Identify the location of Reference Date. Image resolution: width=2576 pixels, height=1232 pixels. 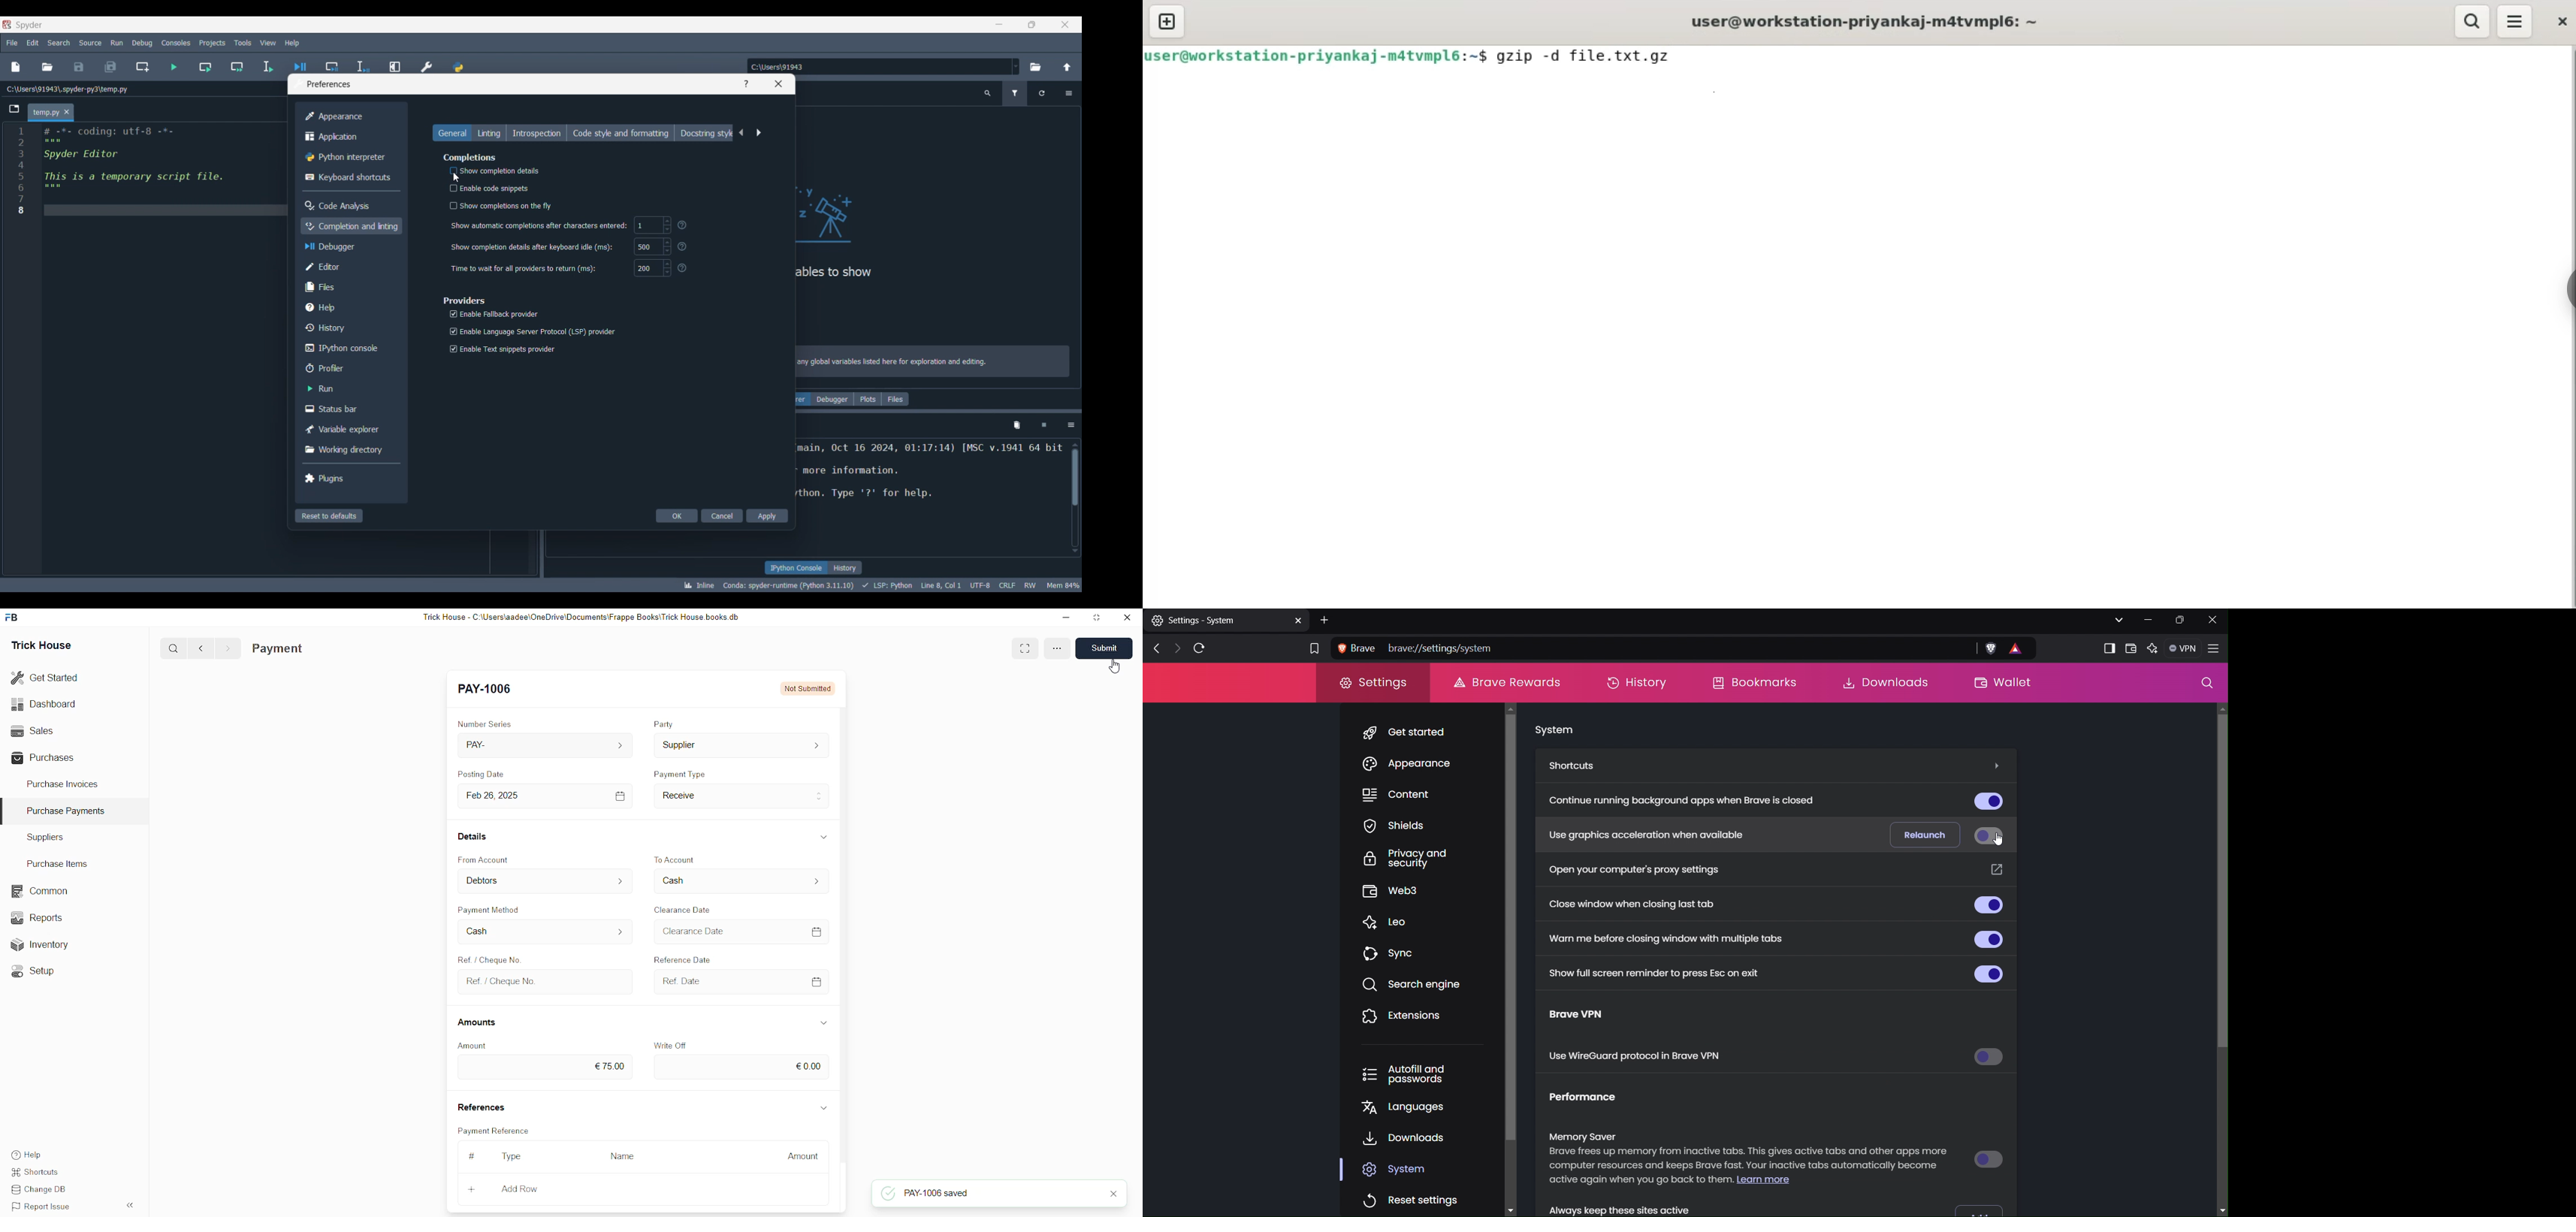
(696, 960).